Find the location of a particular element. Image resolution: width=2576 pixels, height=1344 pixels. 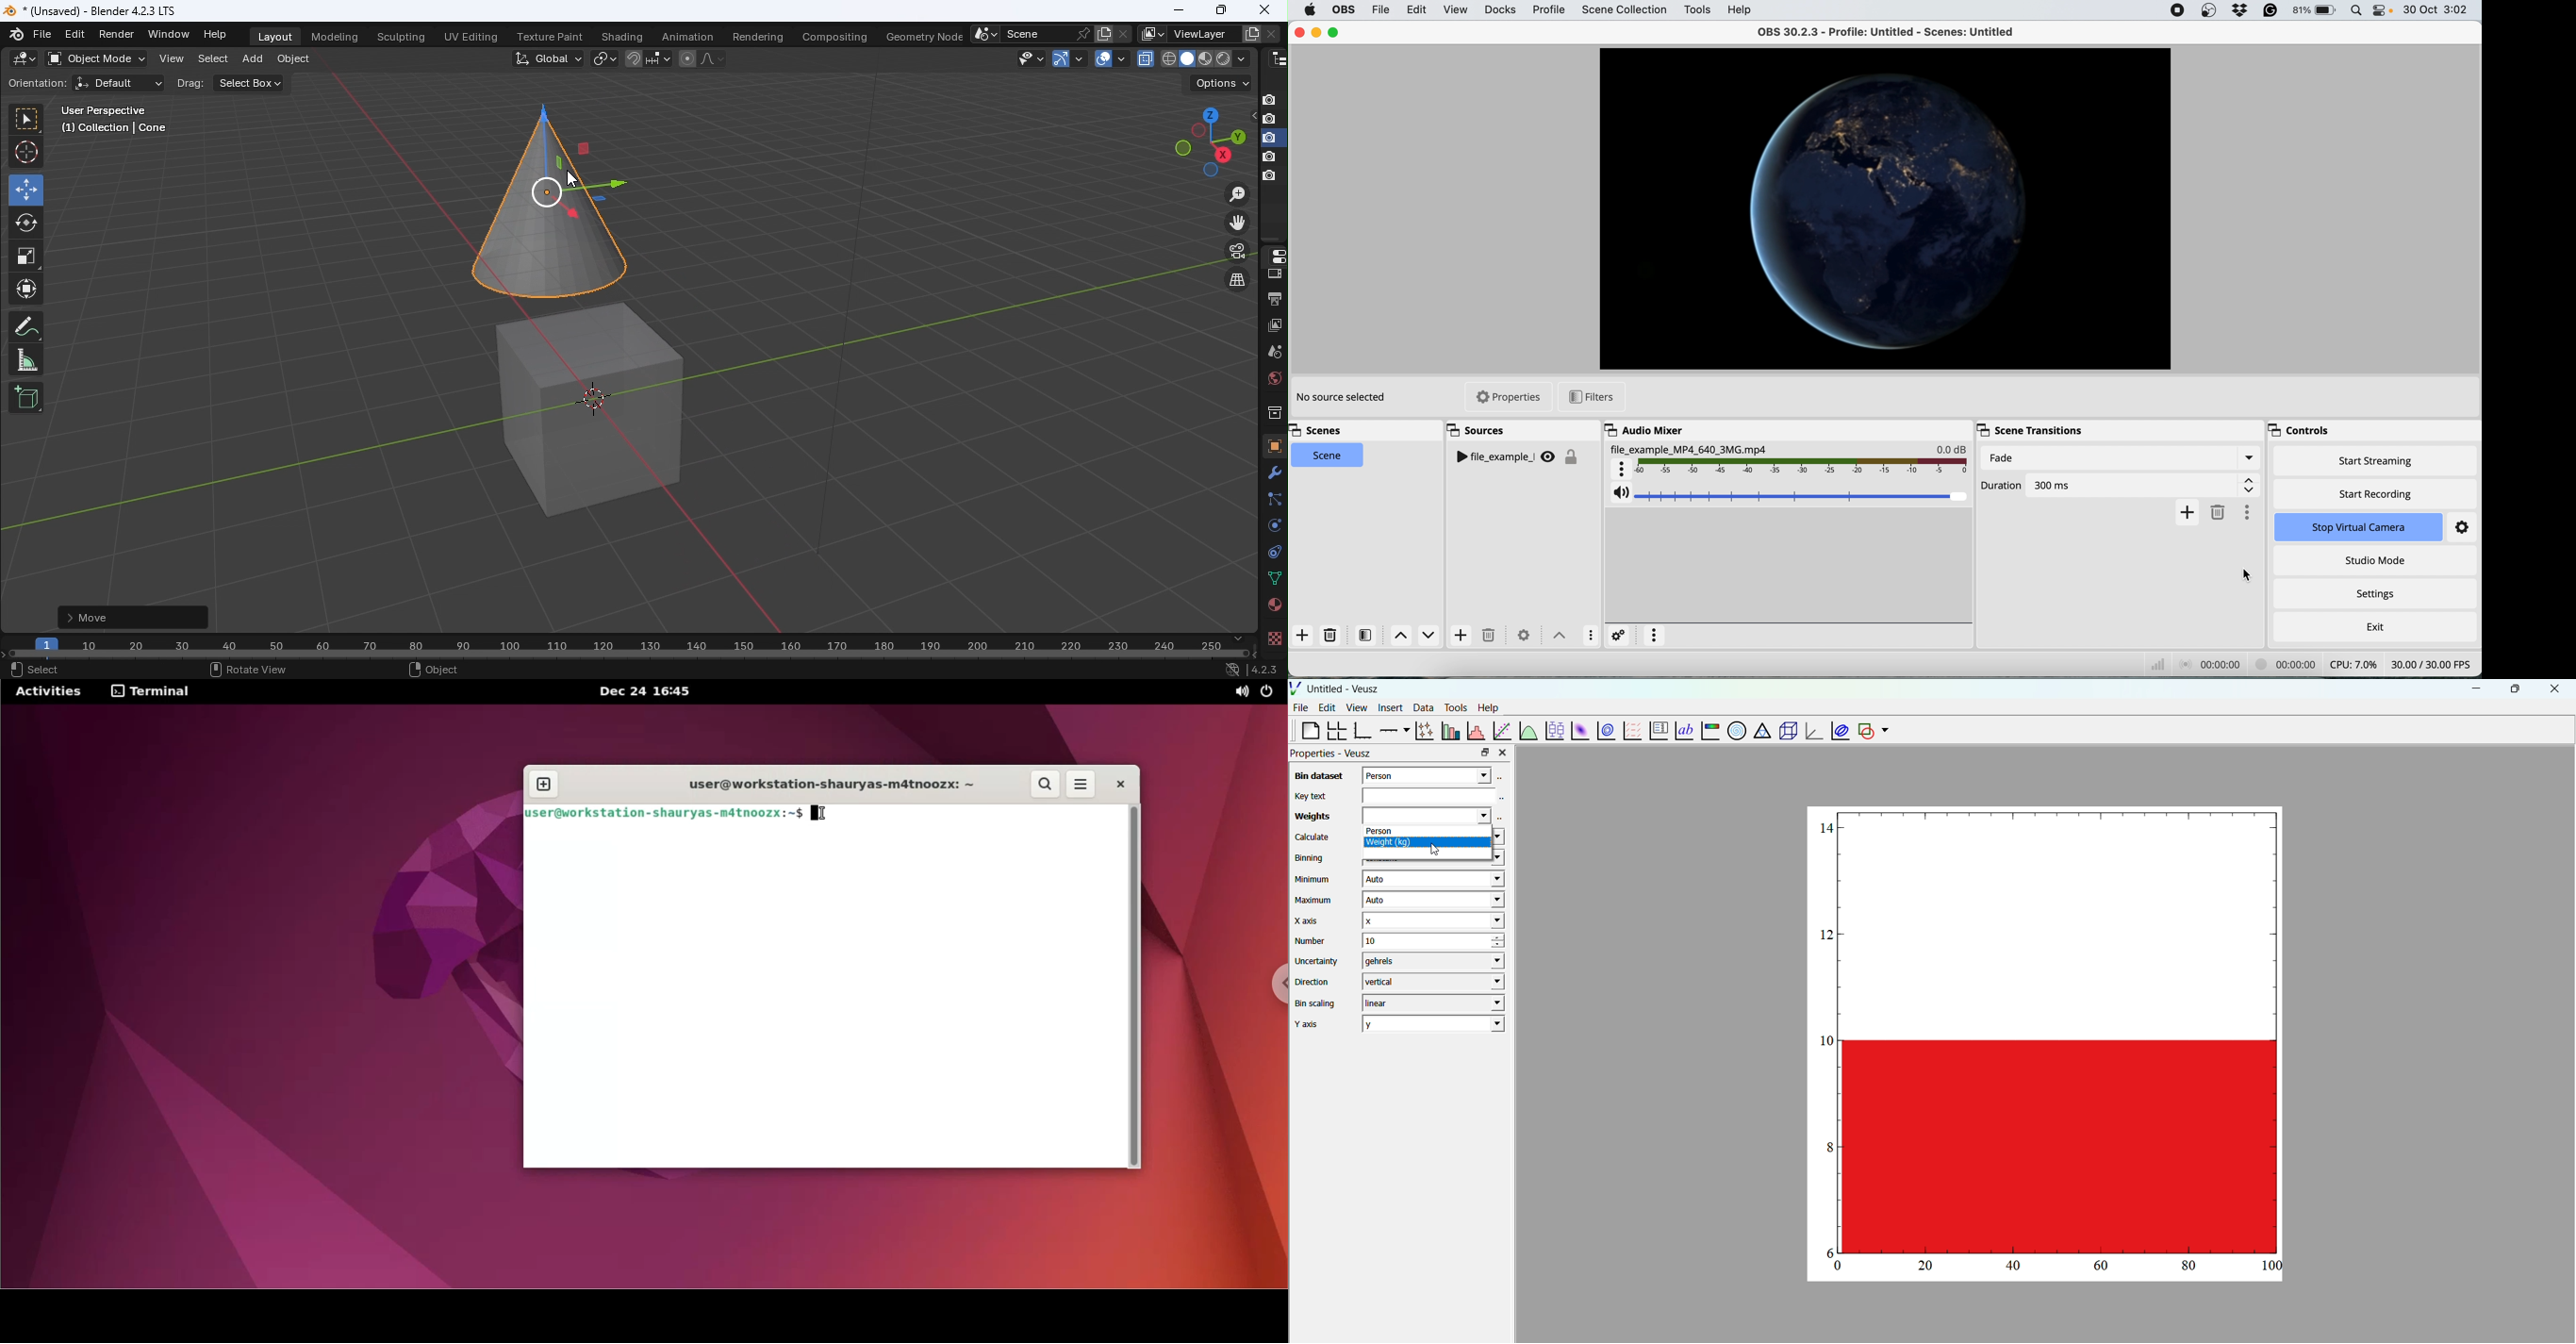

Roatate is located at coordinates (26, 221).